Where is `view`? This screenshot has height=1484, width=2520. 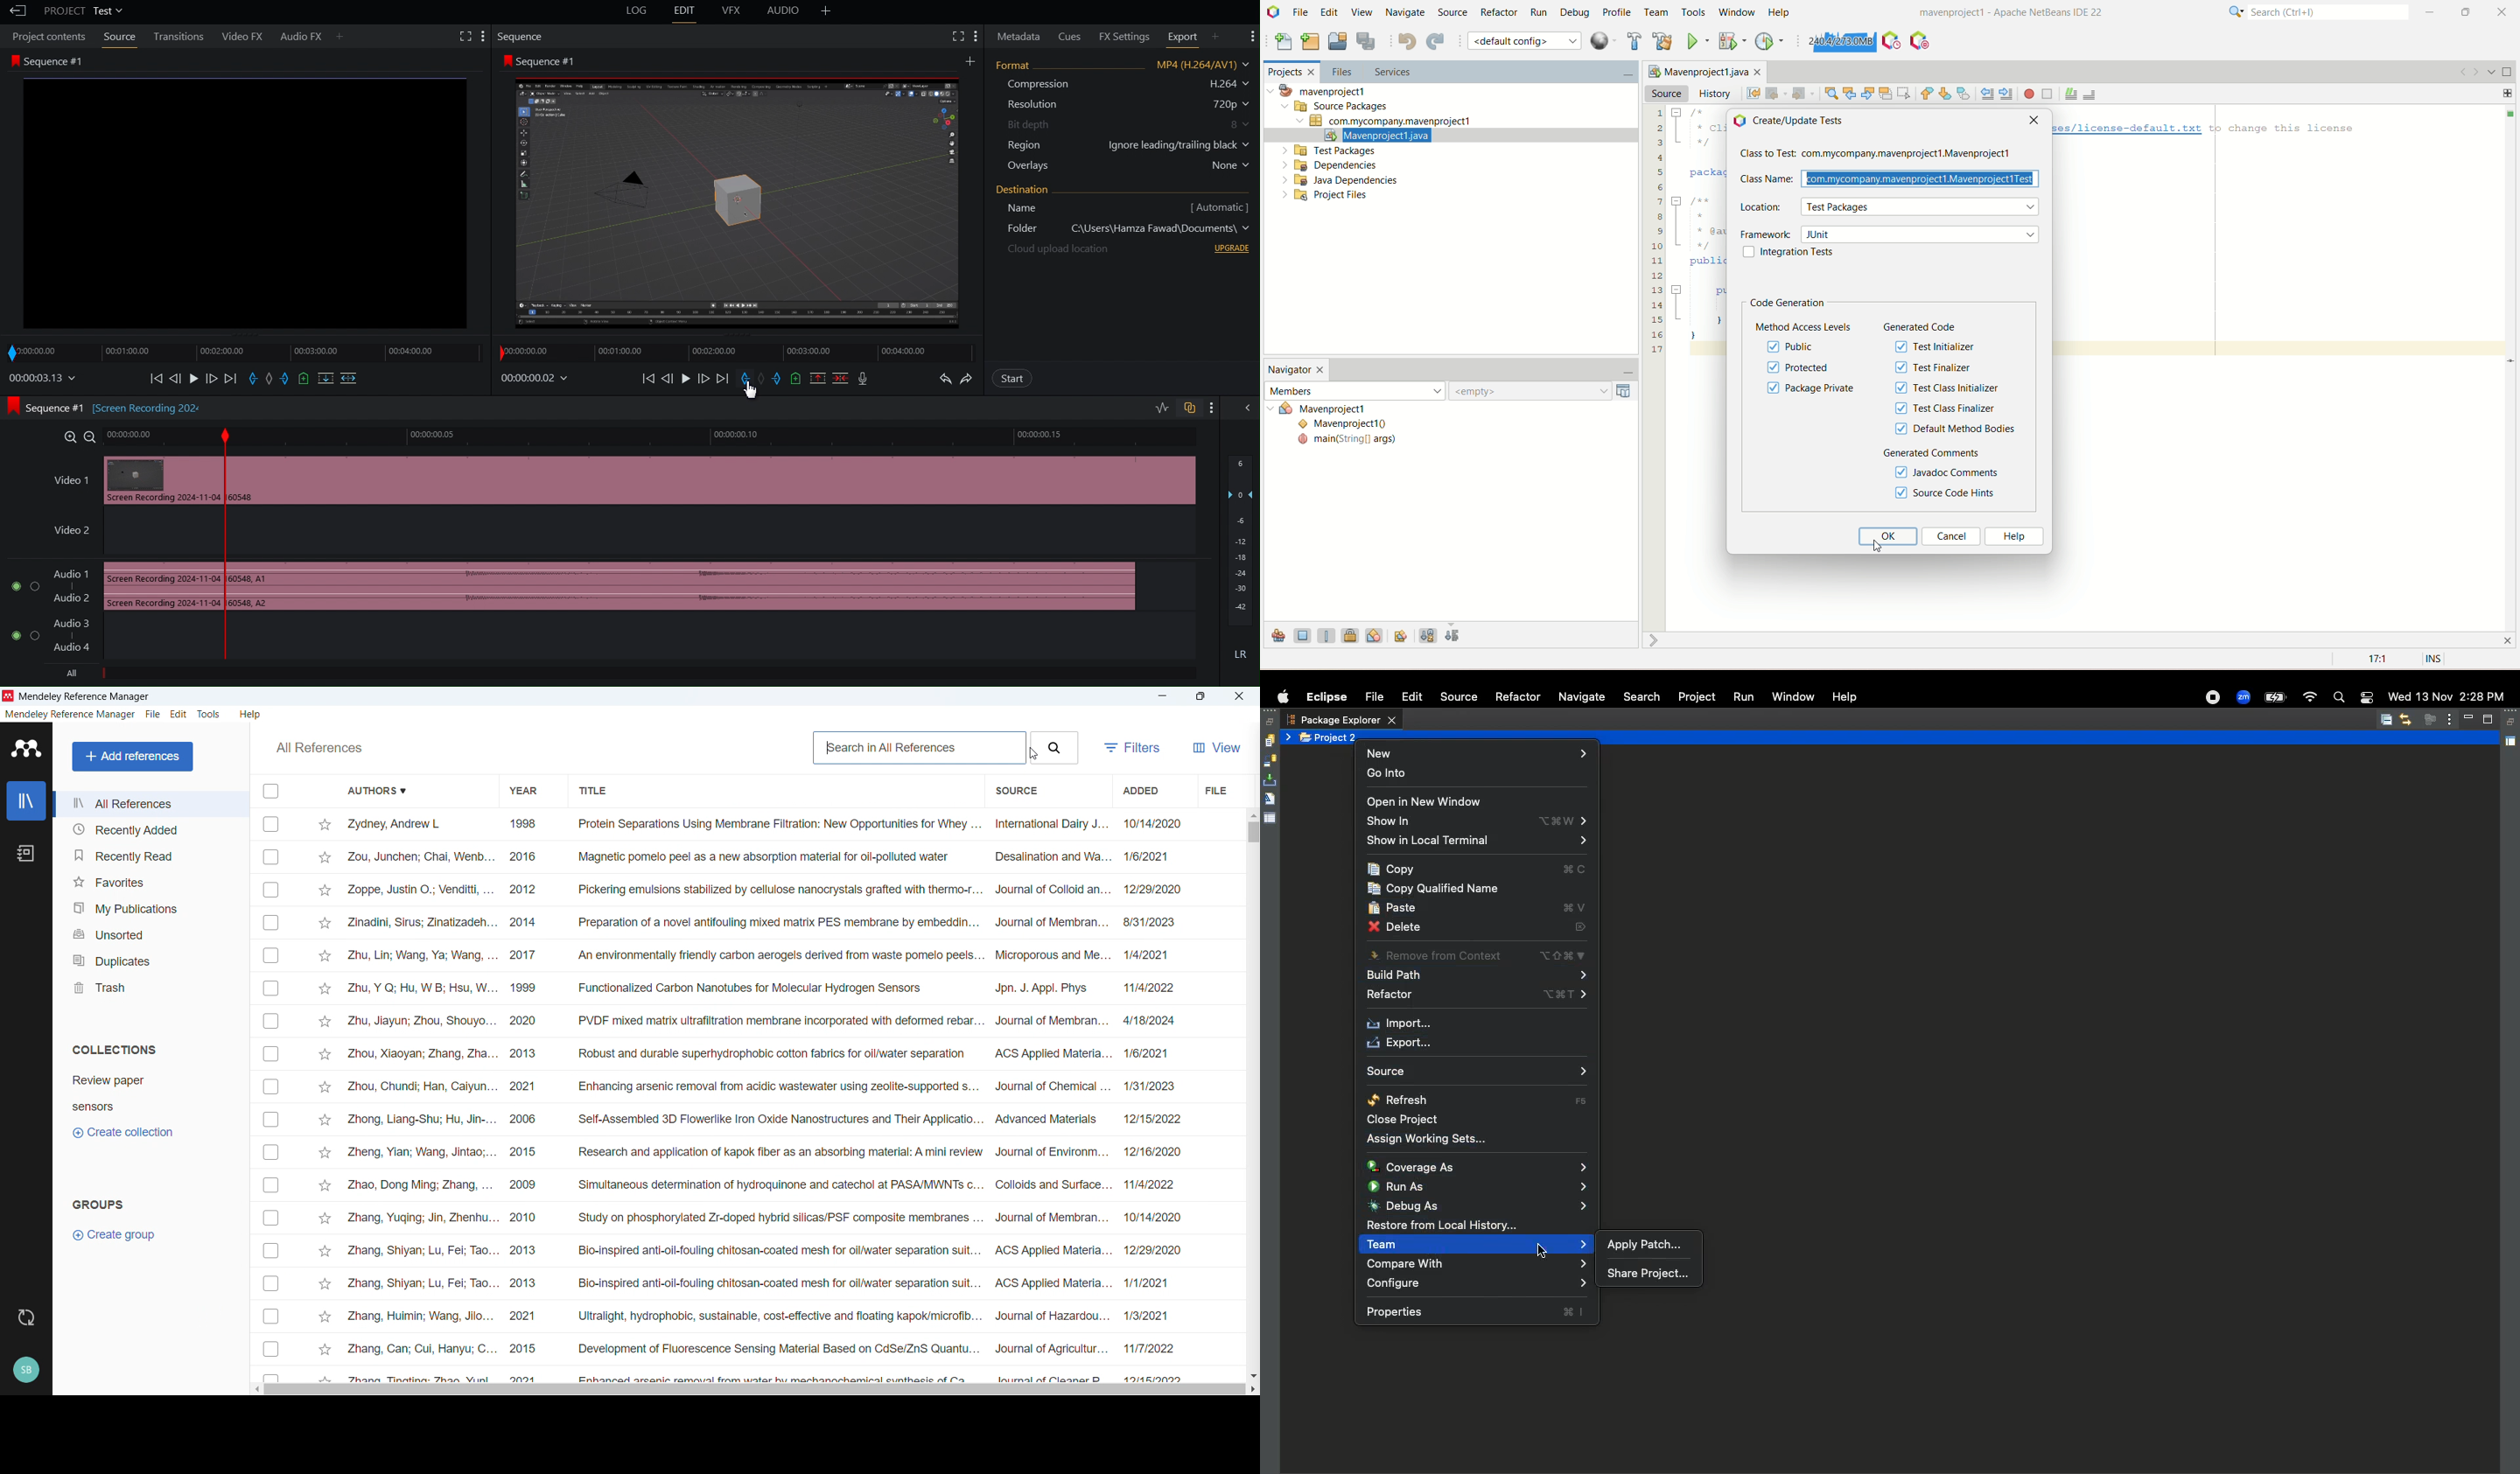
view is located at coordinates (1215, 748).